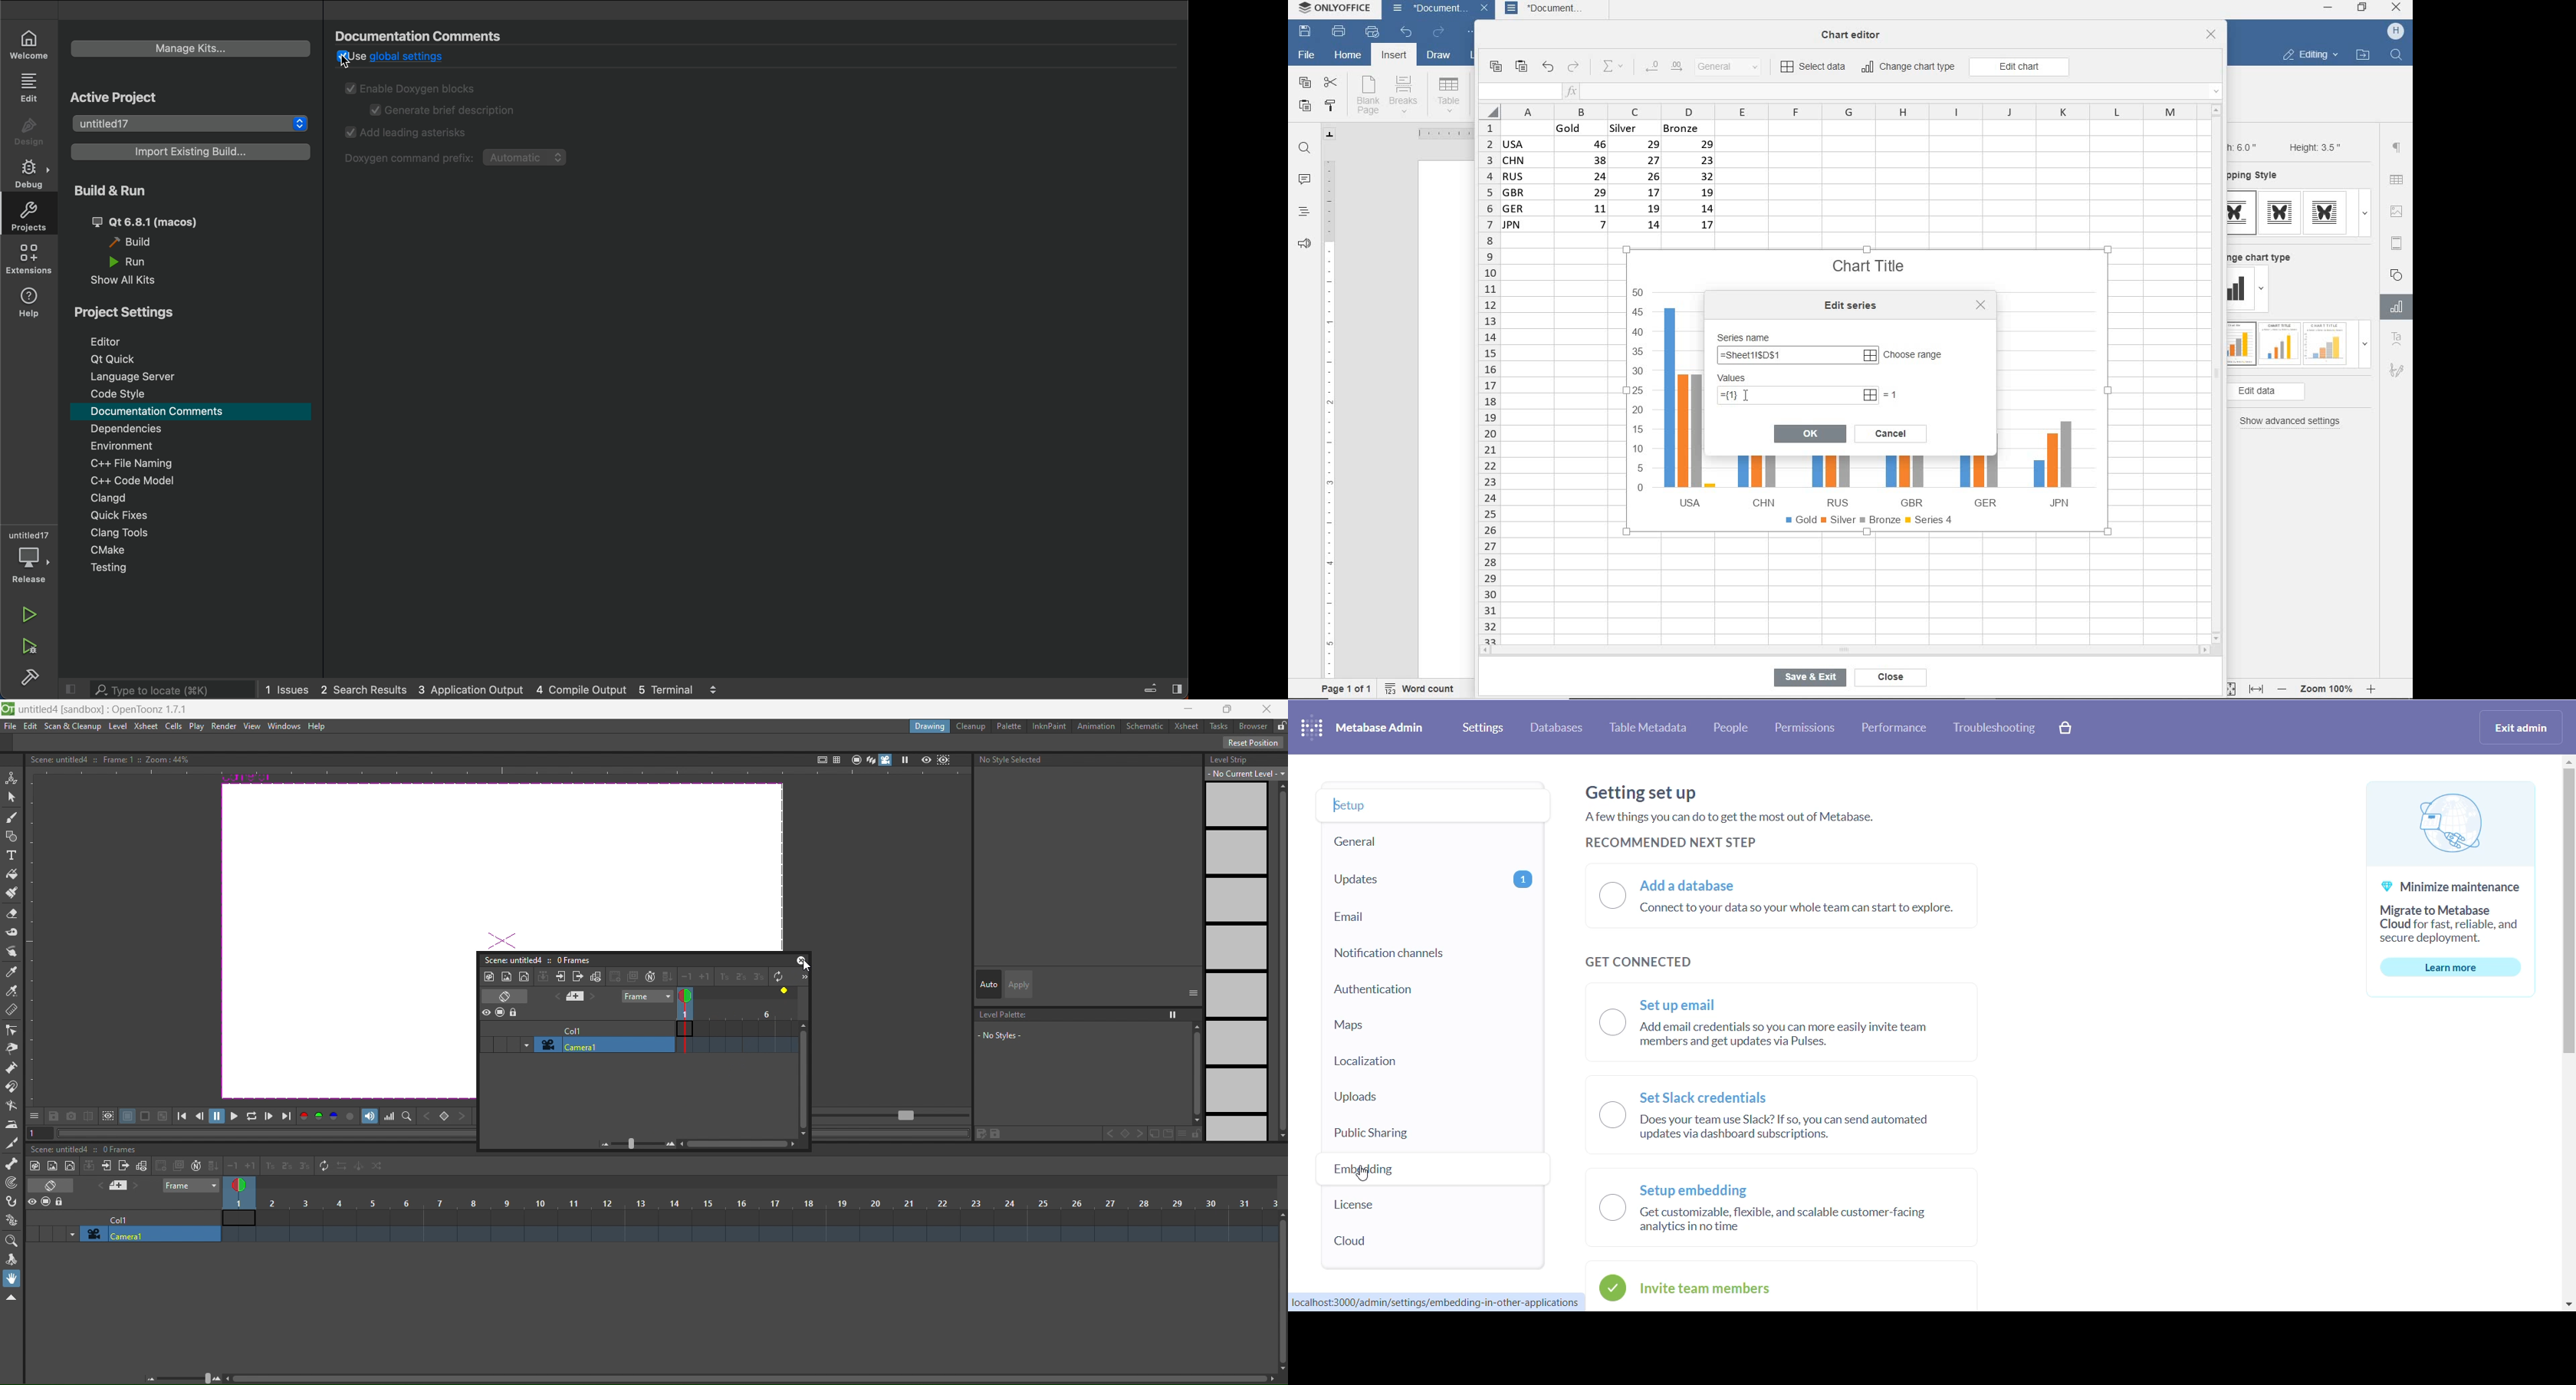 The image size is (2576, 1400). What do you see at coordinates (524, 976) in the screenshot?
I see `new vector level` at bounding box center [524, 976].